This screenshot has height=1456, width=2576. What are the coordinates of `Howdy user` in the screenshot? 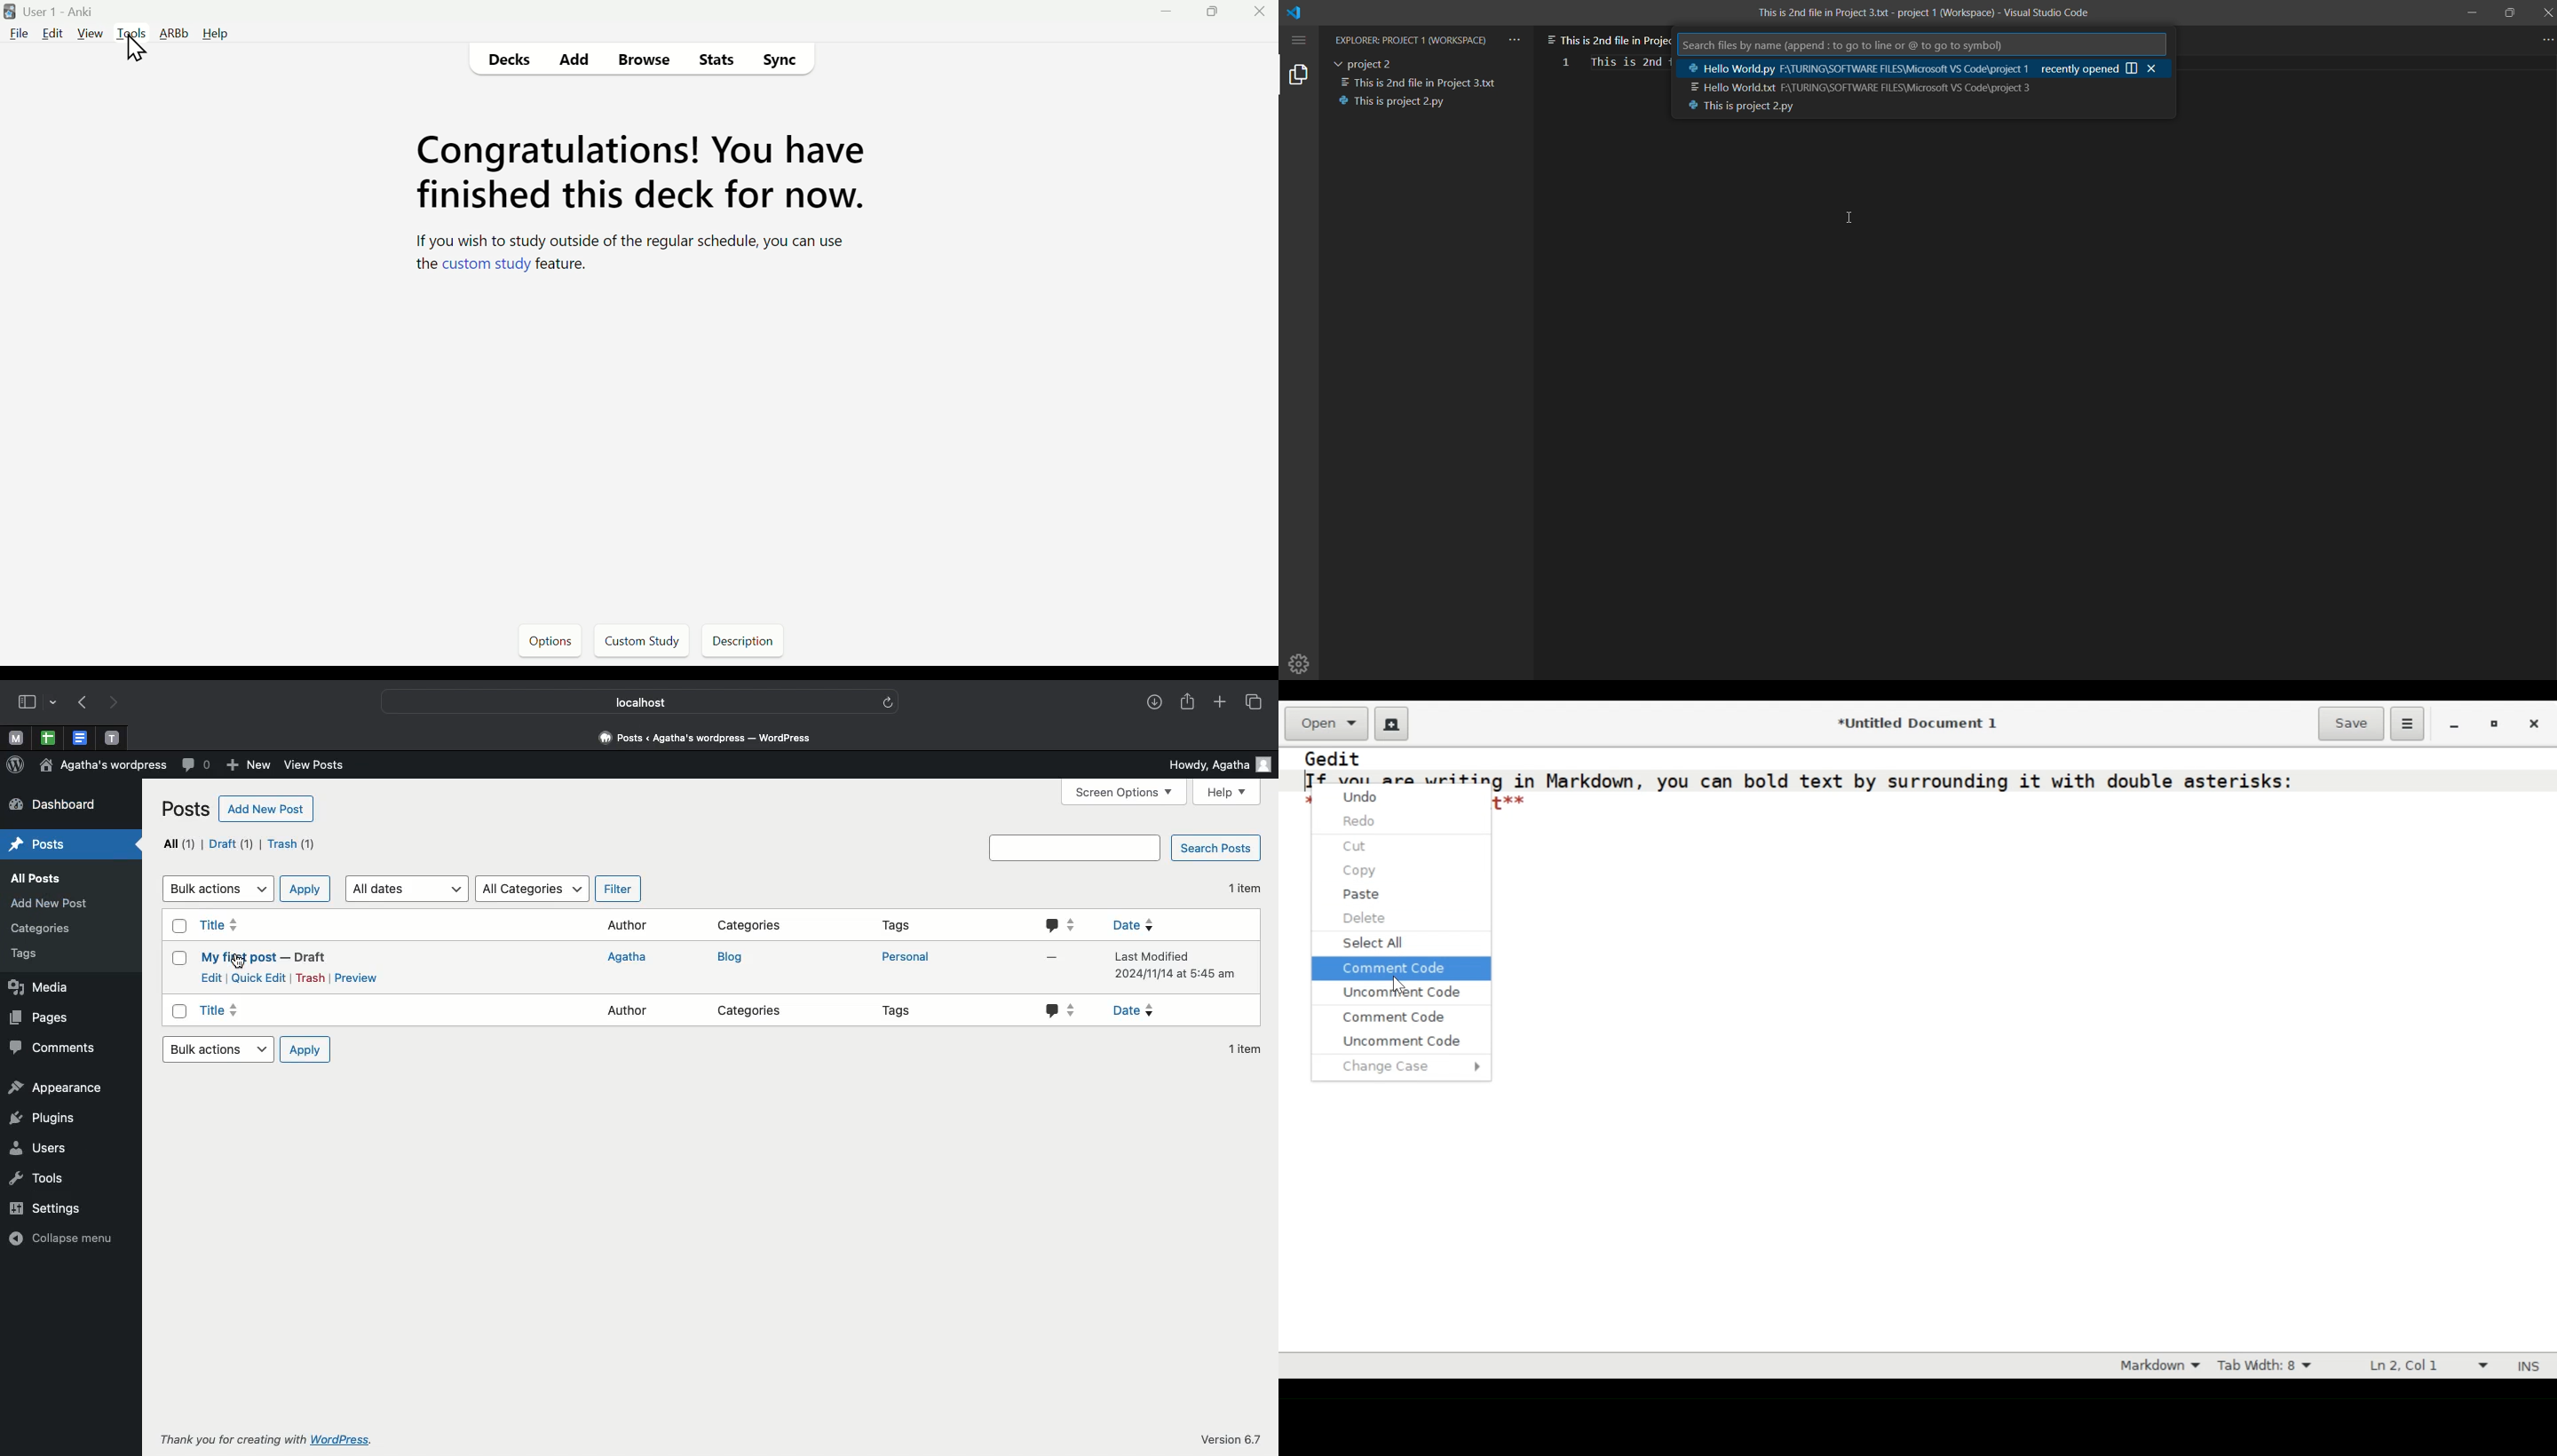 It's located at (1221, 765).